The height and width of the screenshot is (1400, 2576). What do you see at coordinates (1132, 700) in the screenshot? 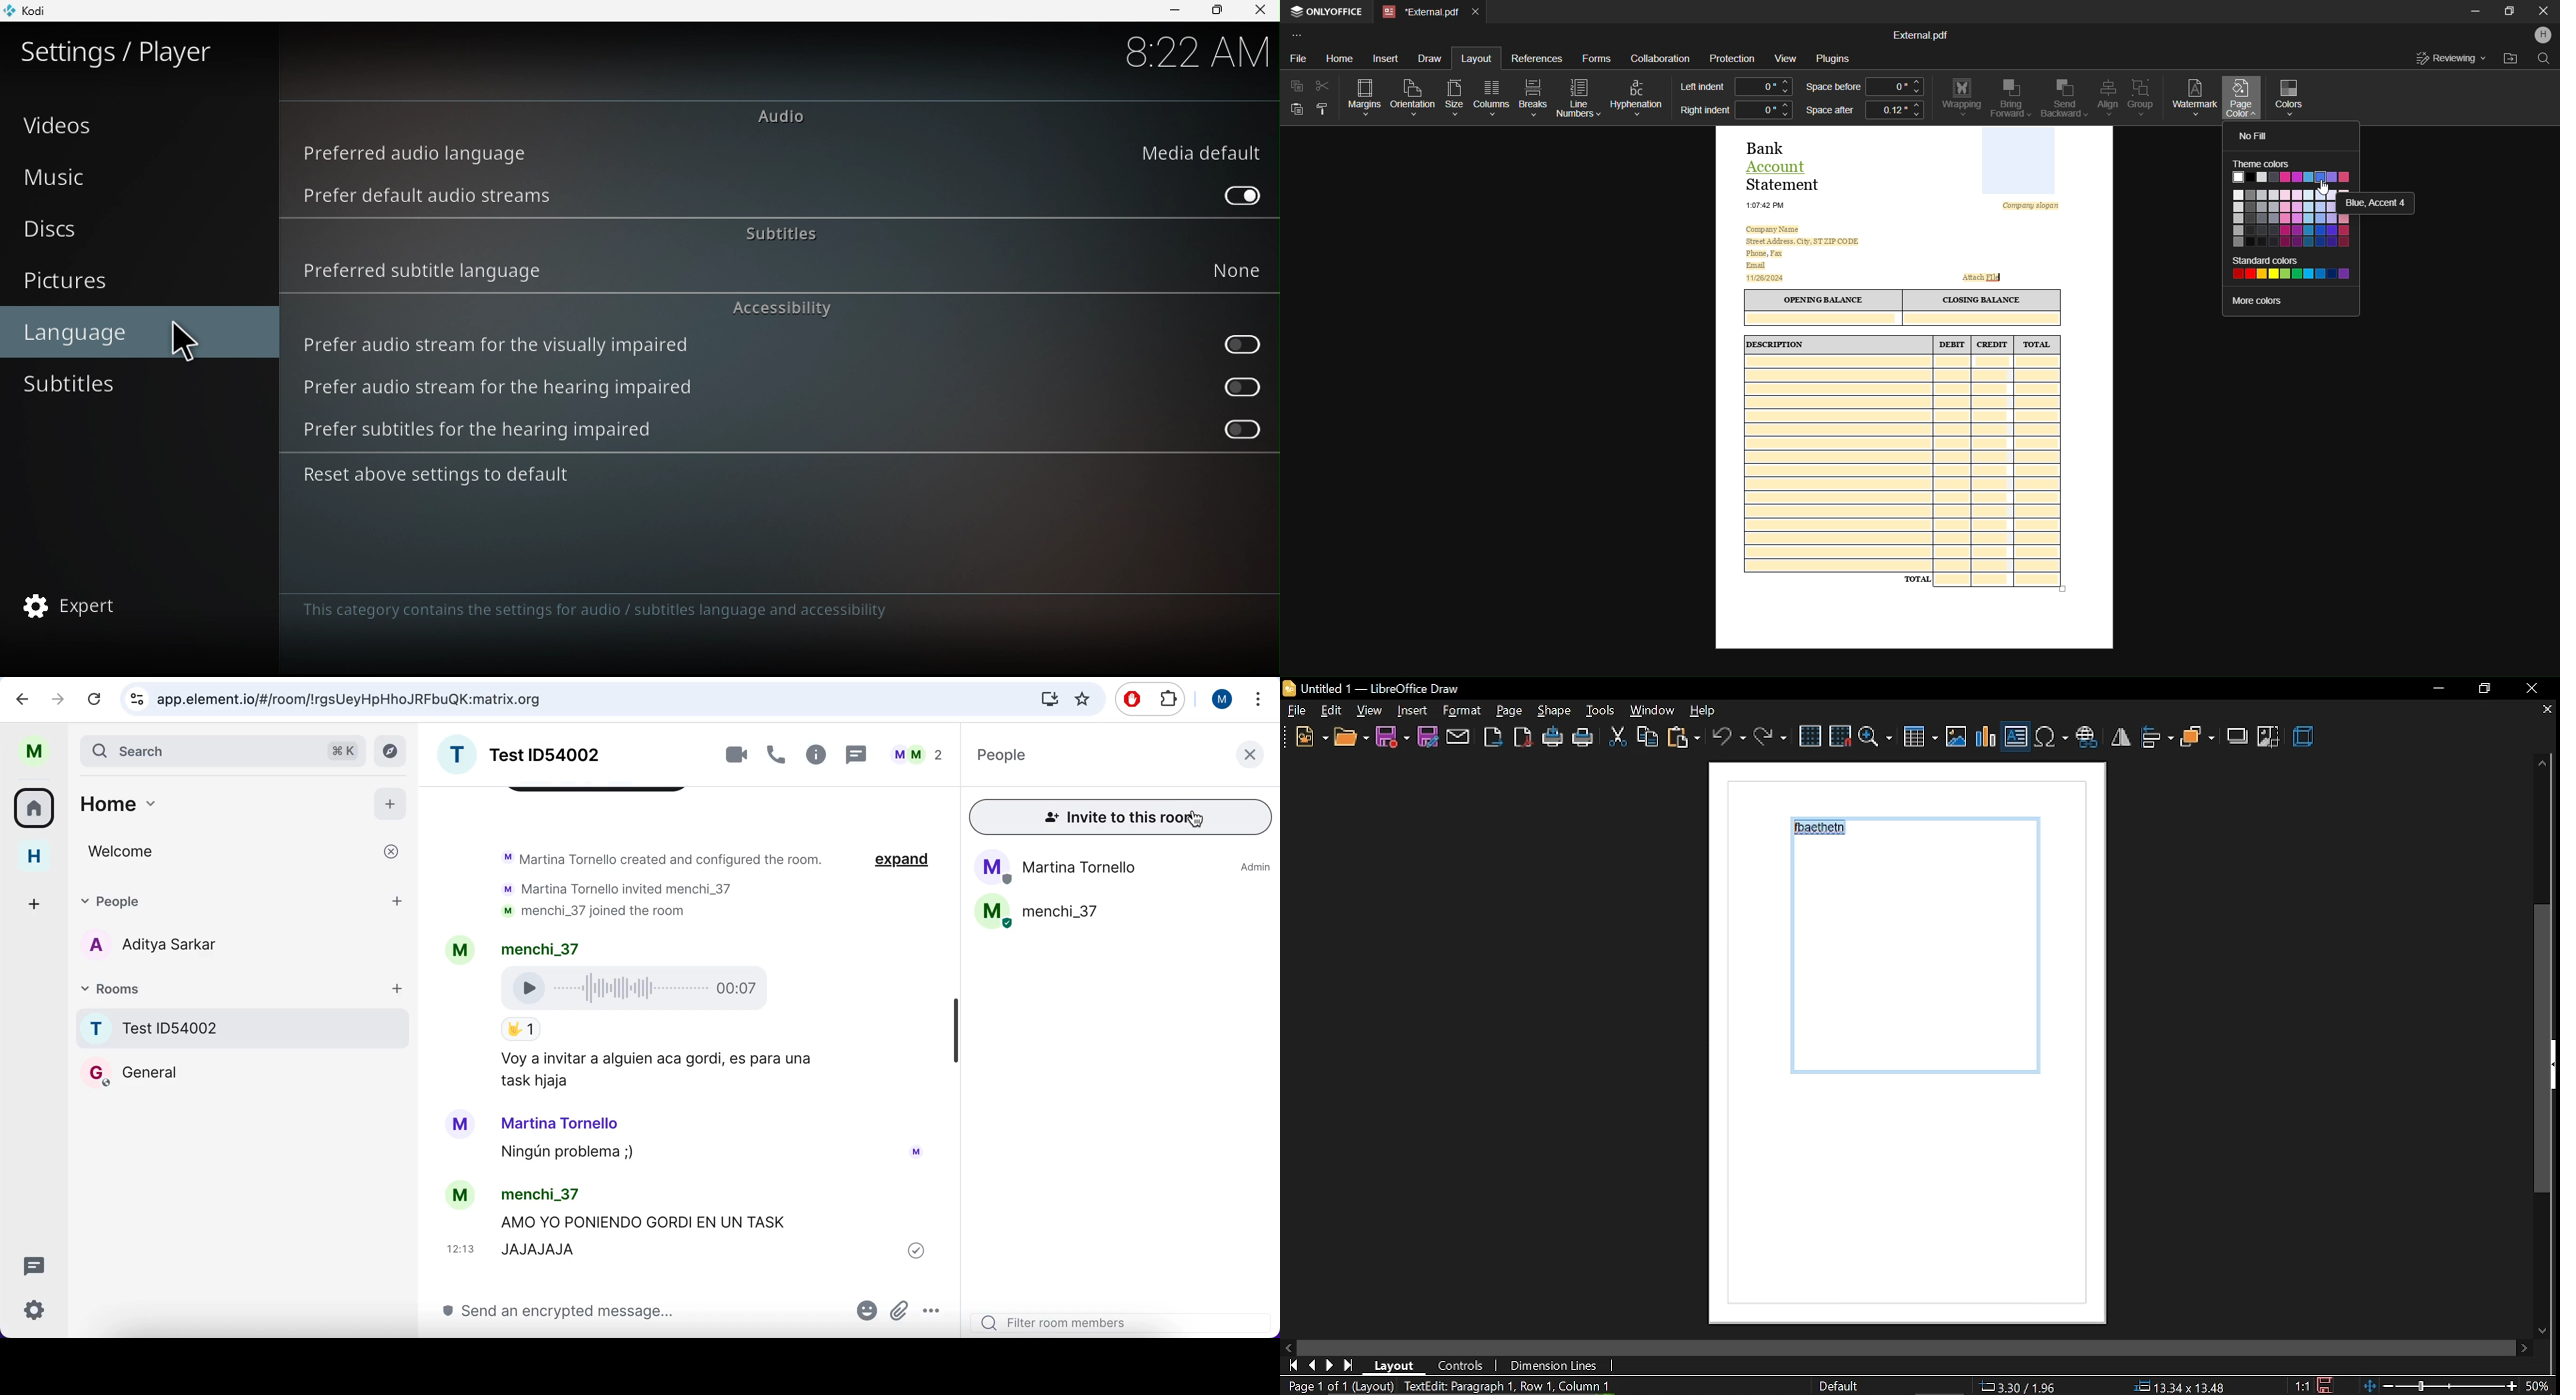
I see `ad block` at bounding box center [1132, 700].